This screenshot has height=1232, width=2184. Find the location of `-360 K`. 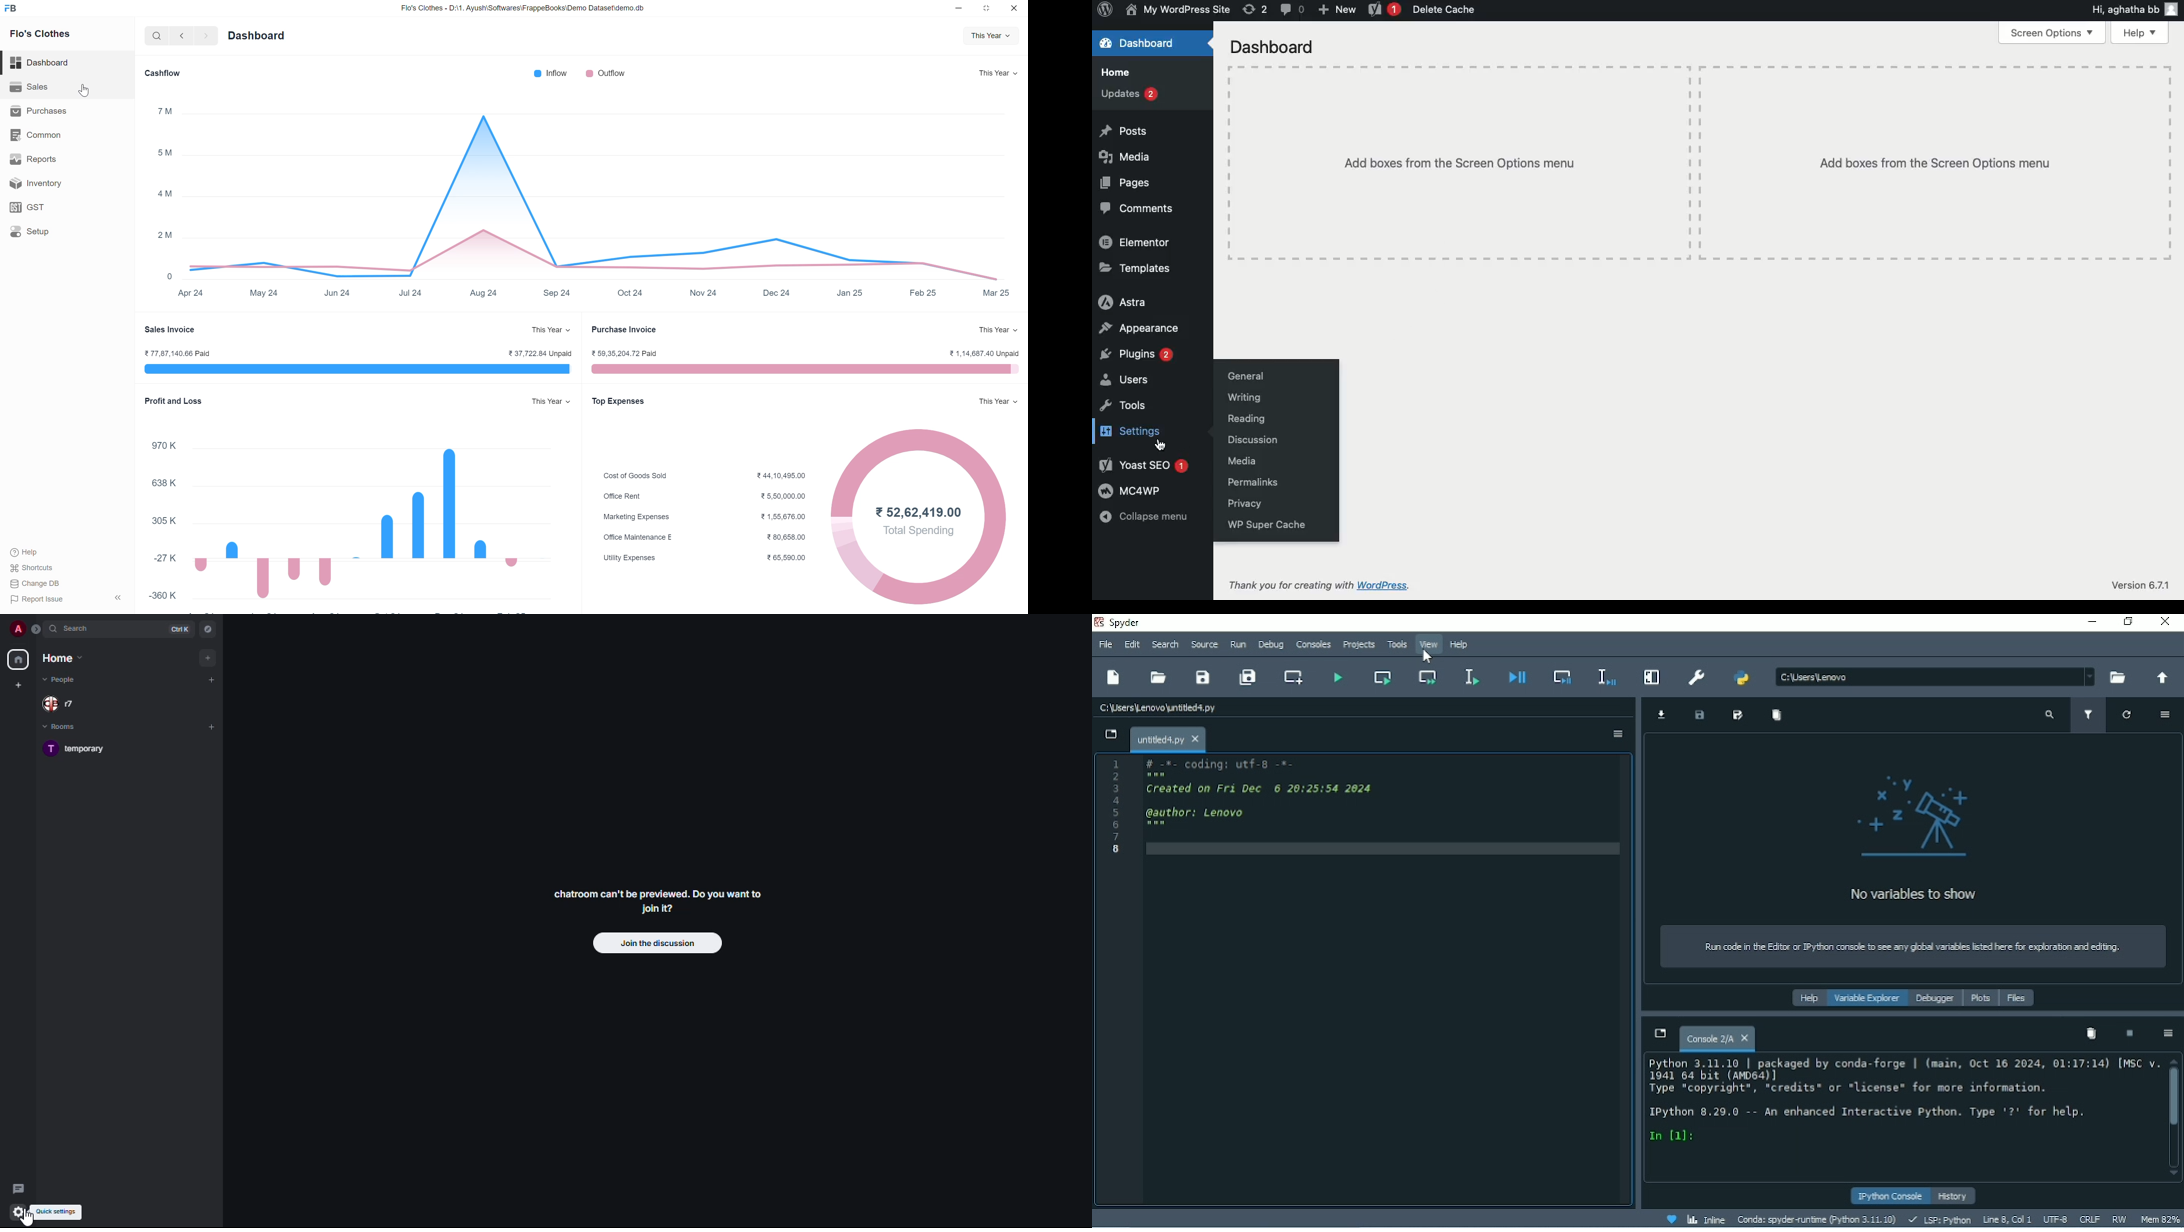

-360 K is located at coordinates (164, 597).